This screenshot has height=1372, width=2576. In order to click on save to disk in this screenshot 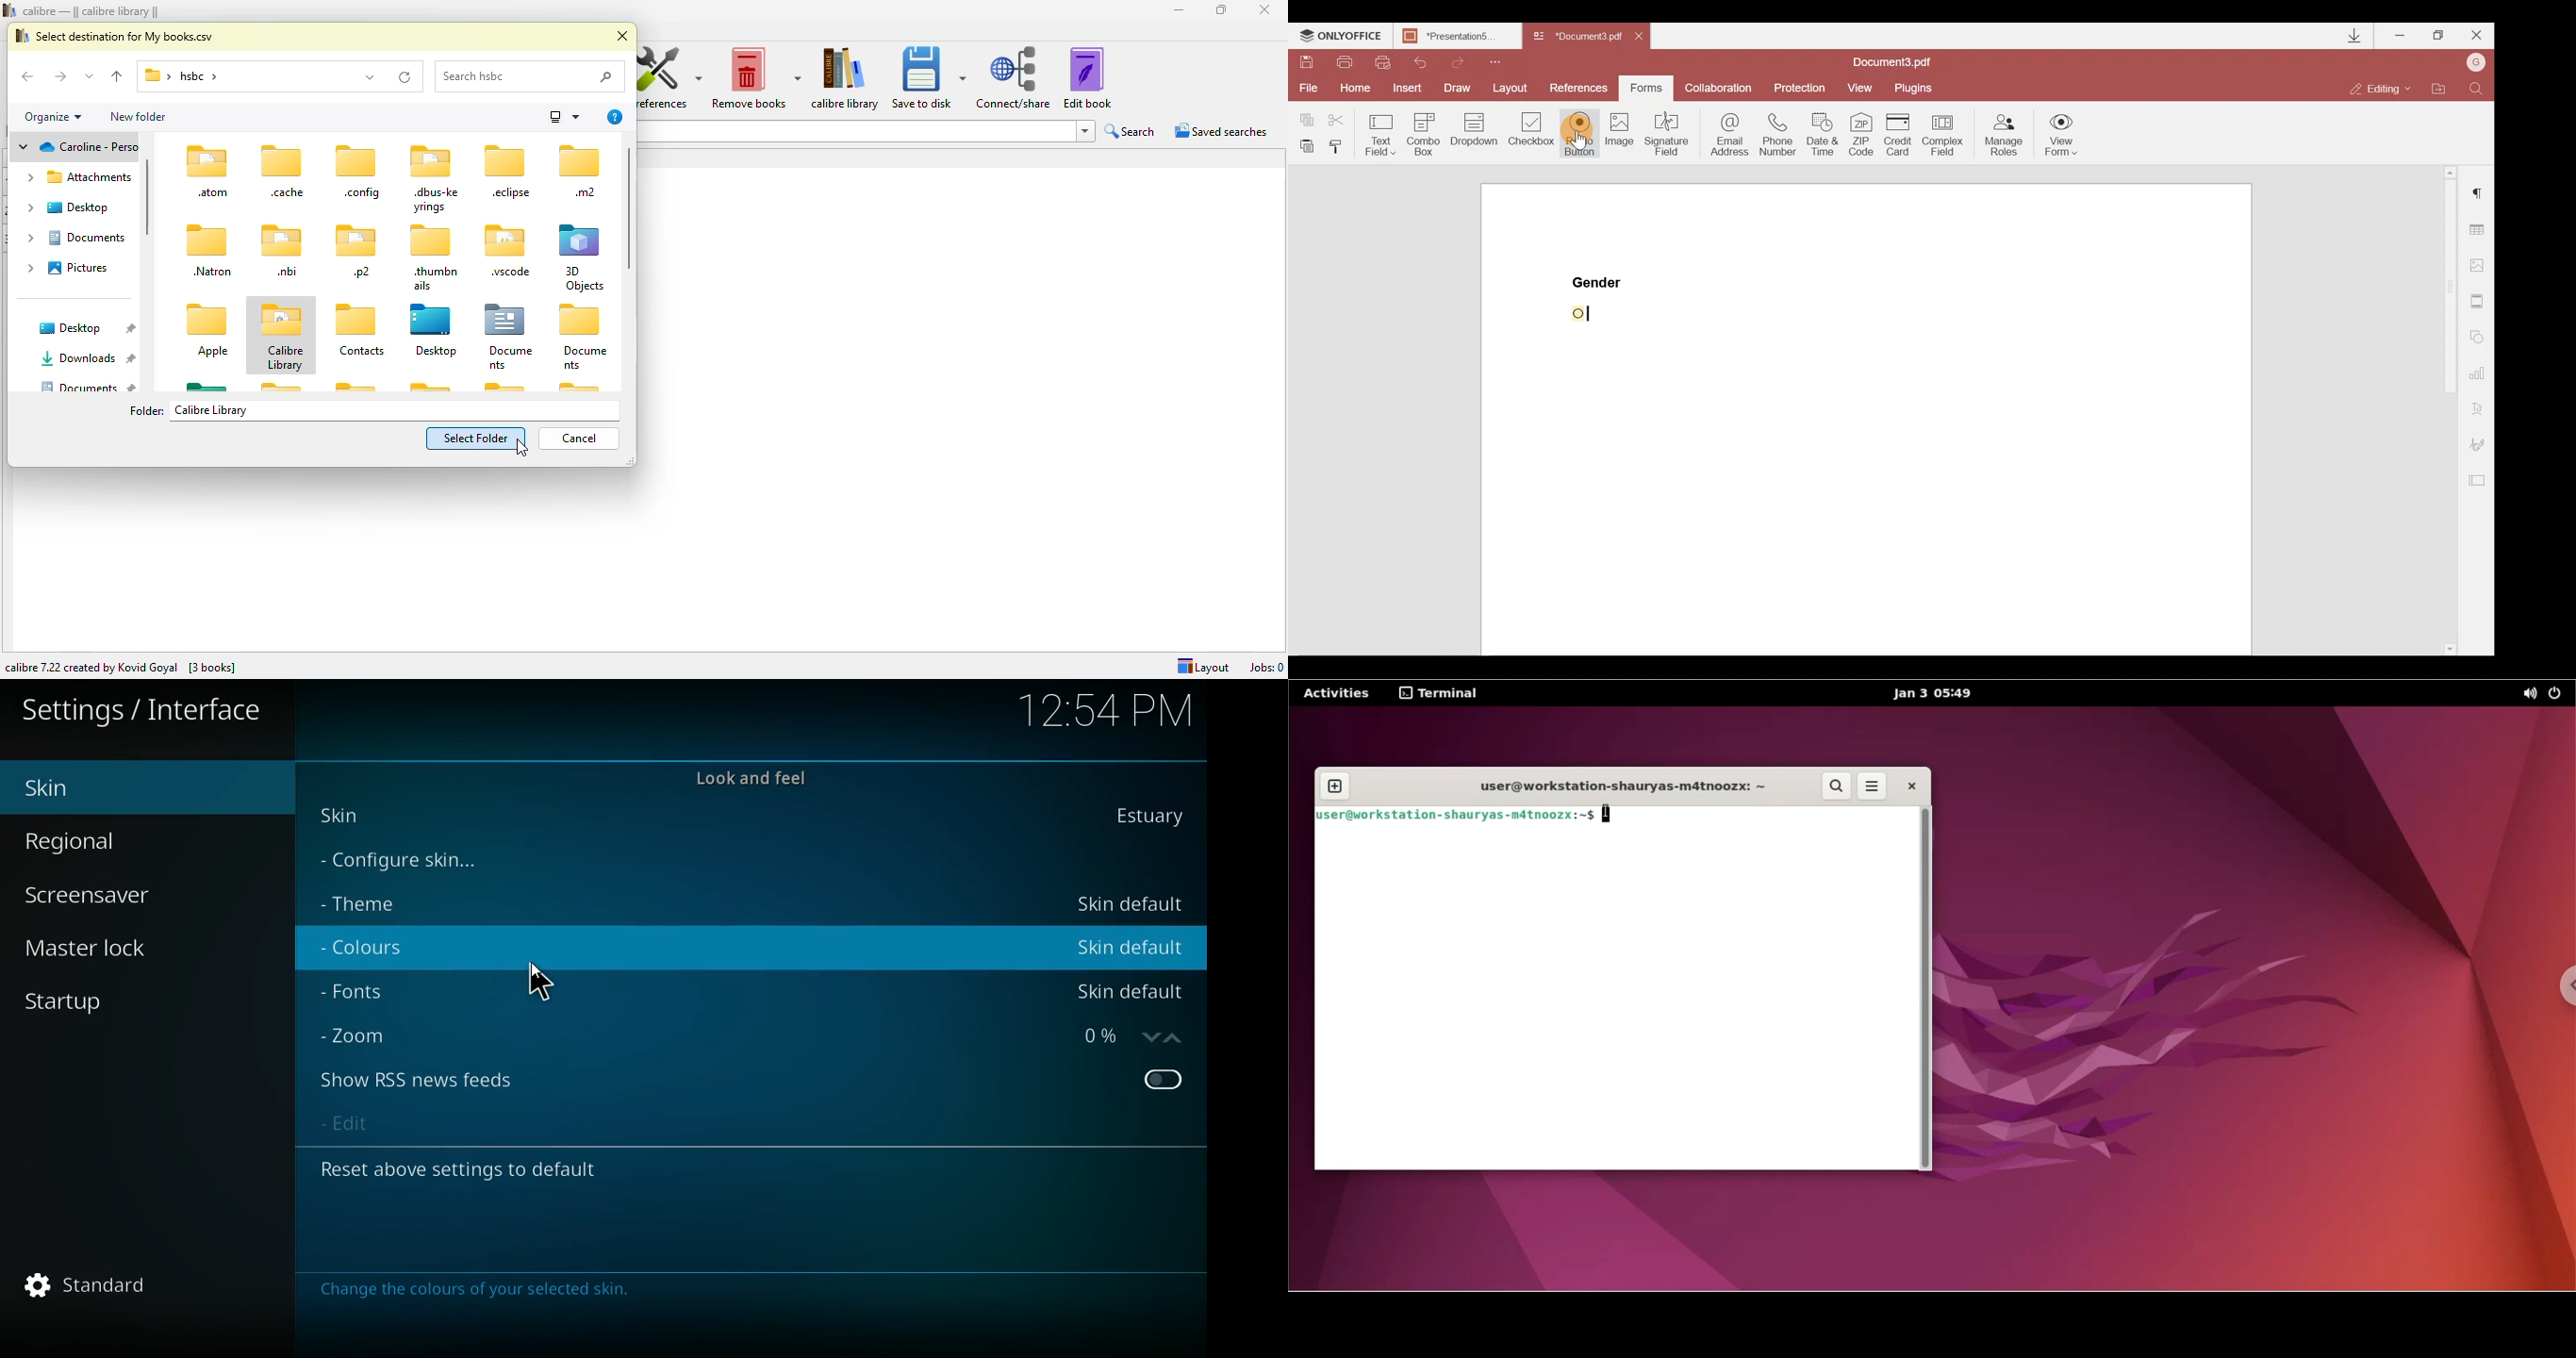, I will do `click(928, 77)`.